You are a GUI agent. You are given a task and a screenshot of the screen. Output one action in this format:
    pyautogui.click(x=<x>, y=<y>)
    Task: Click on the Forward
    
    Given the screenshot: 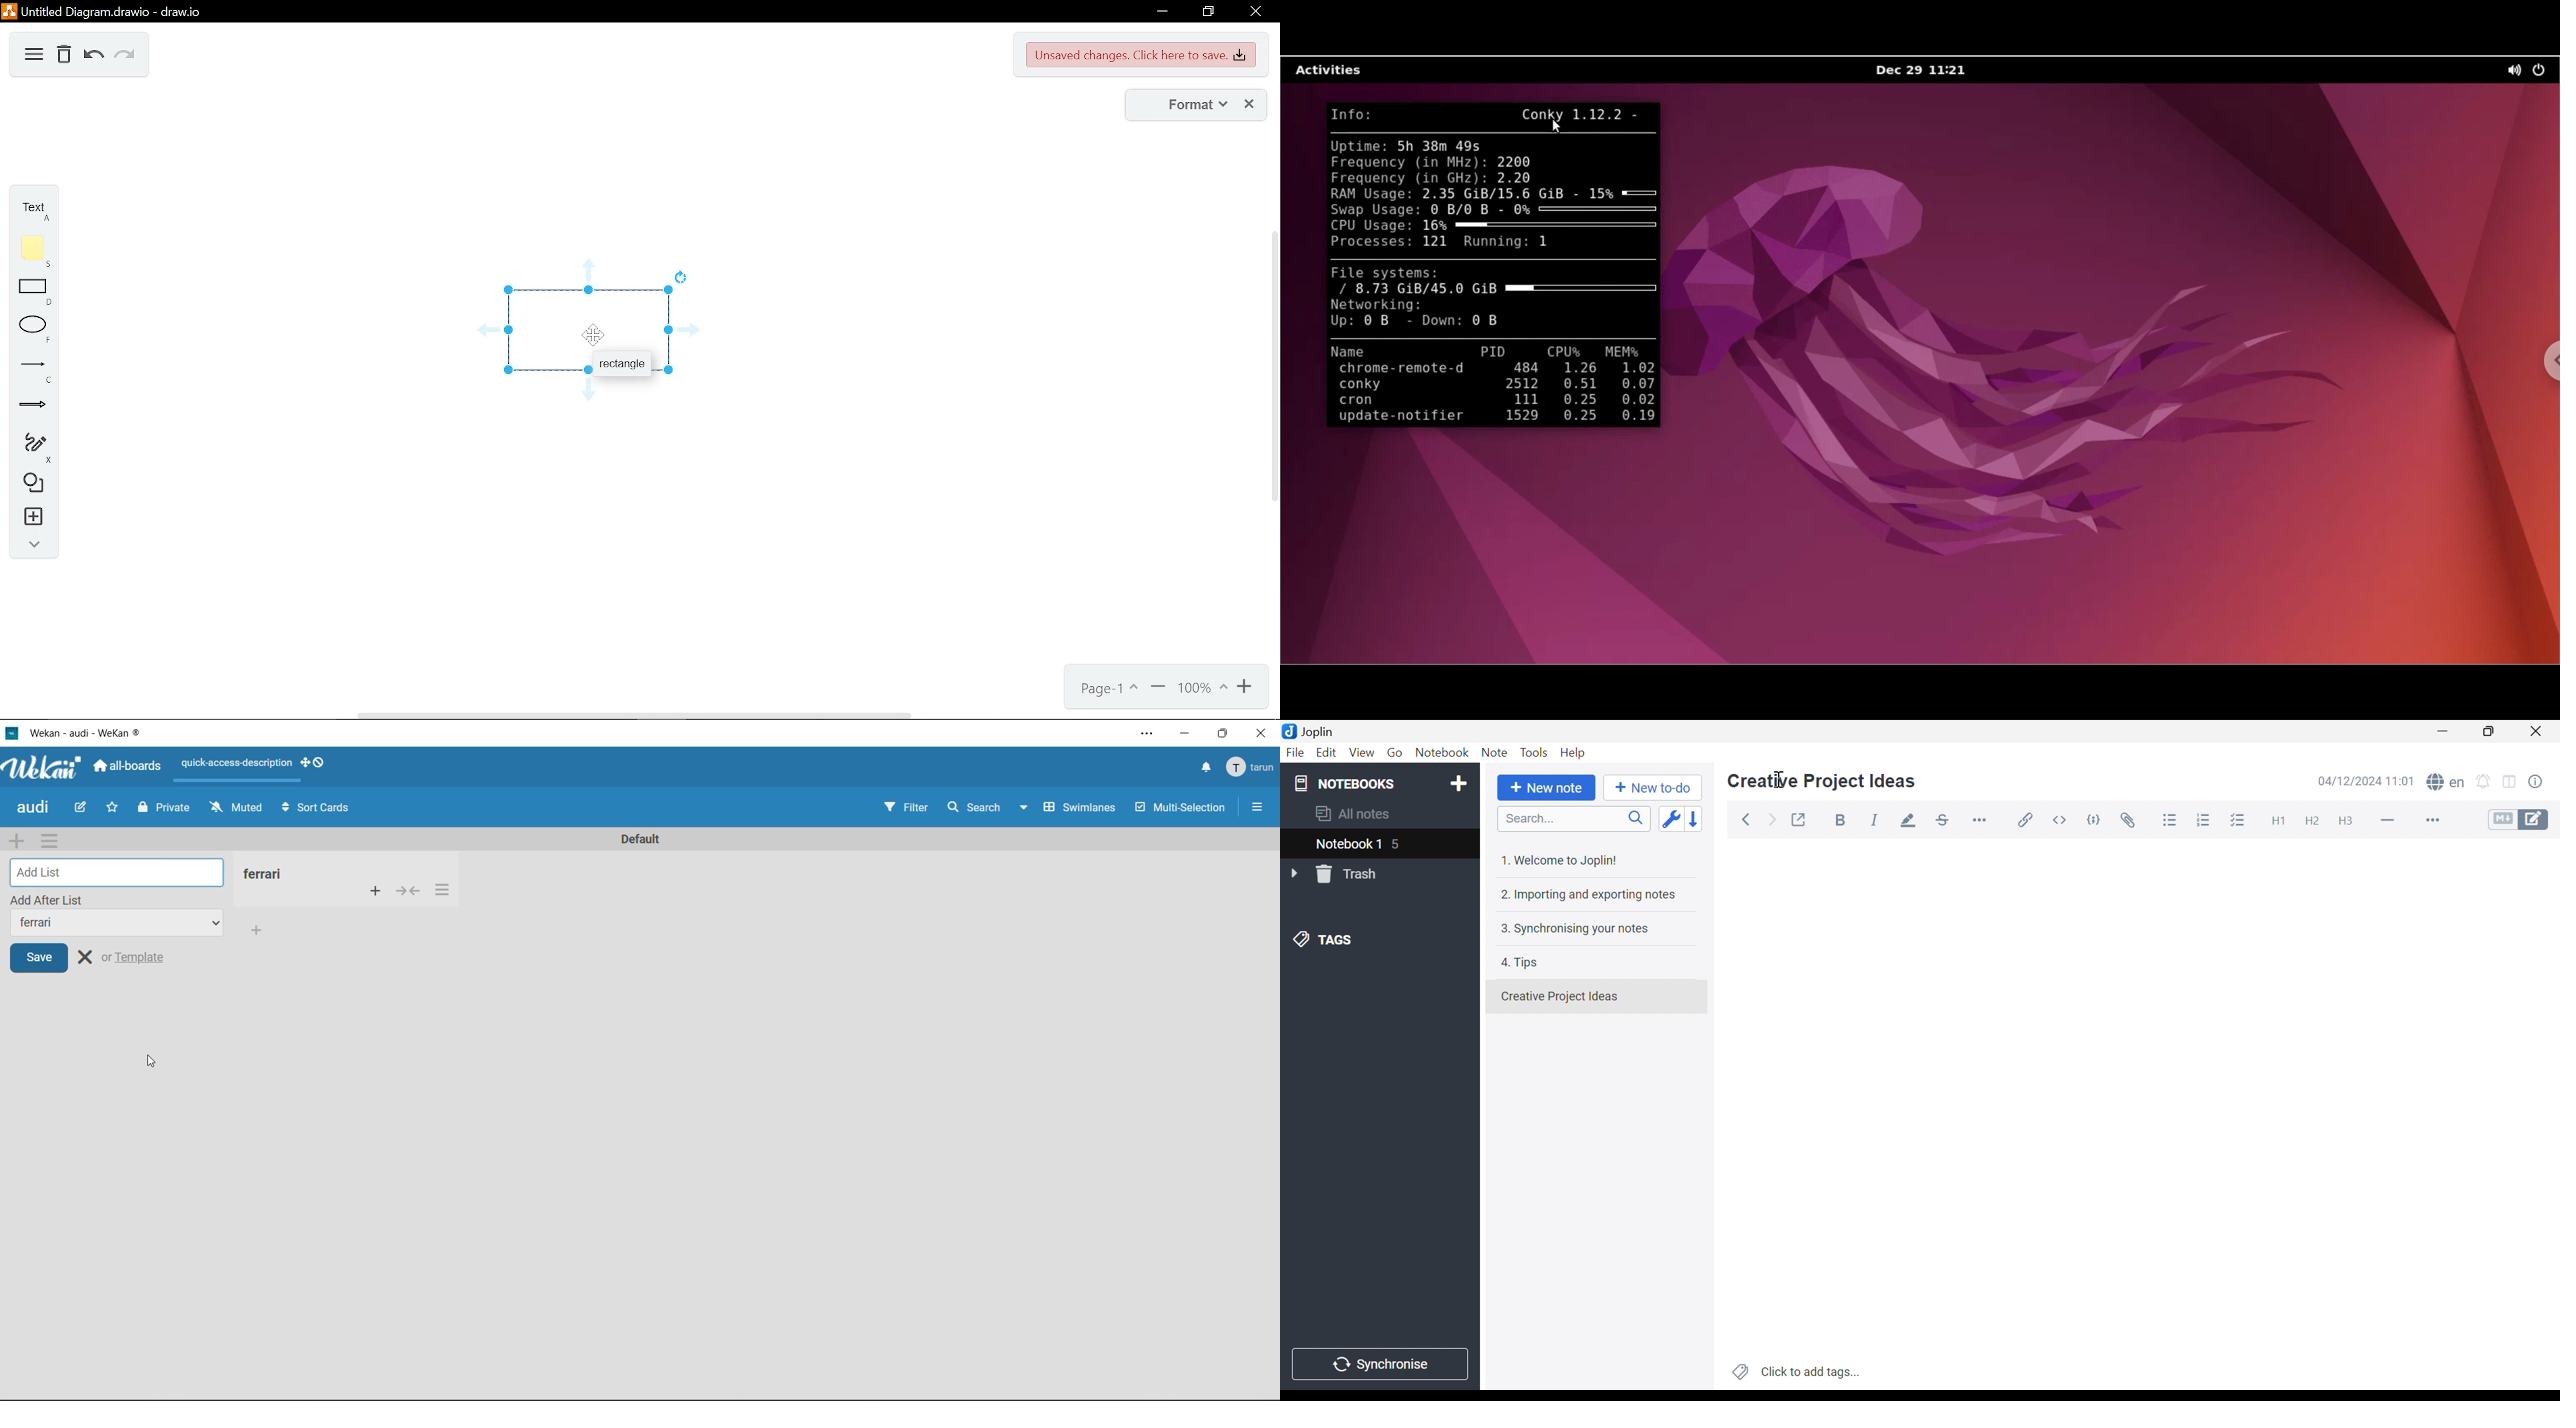 What is the action you would take?
    pyautogui.click(x=1771, y=822)
    